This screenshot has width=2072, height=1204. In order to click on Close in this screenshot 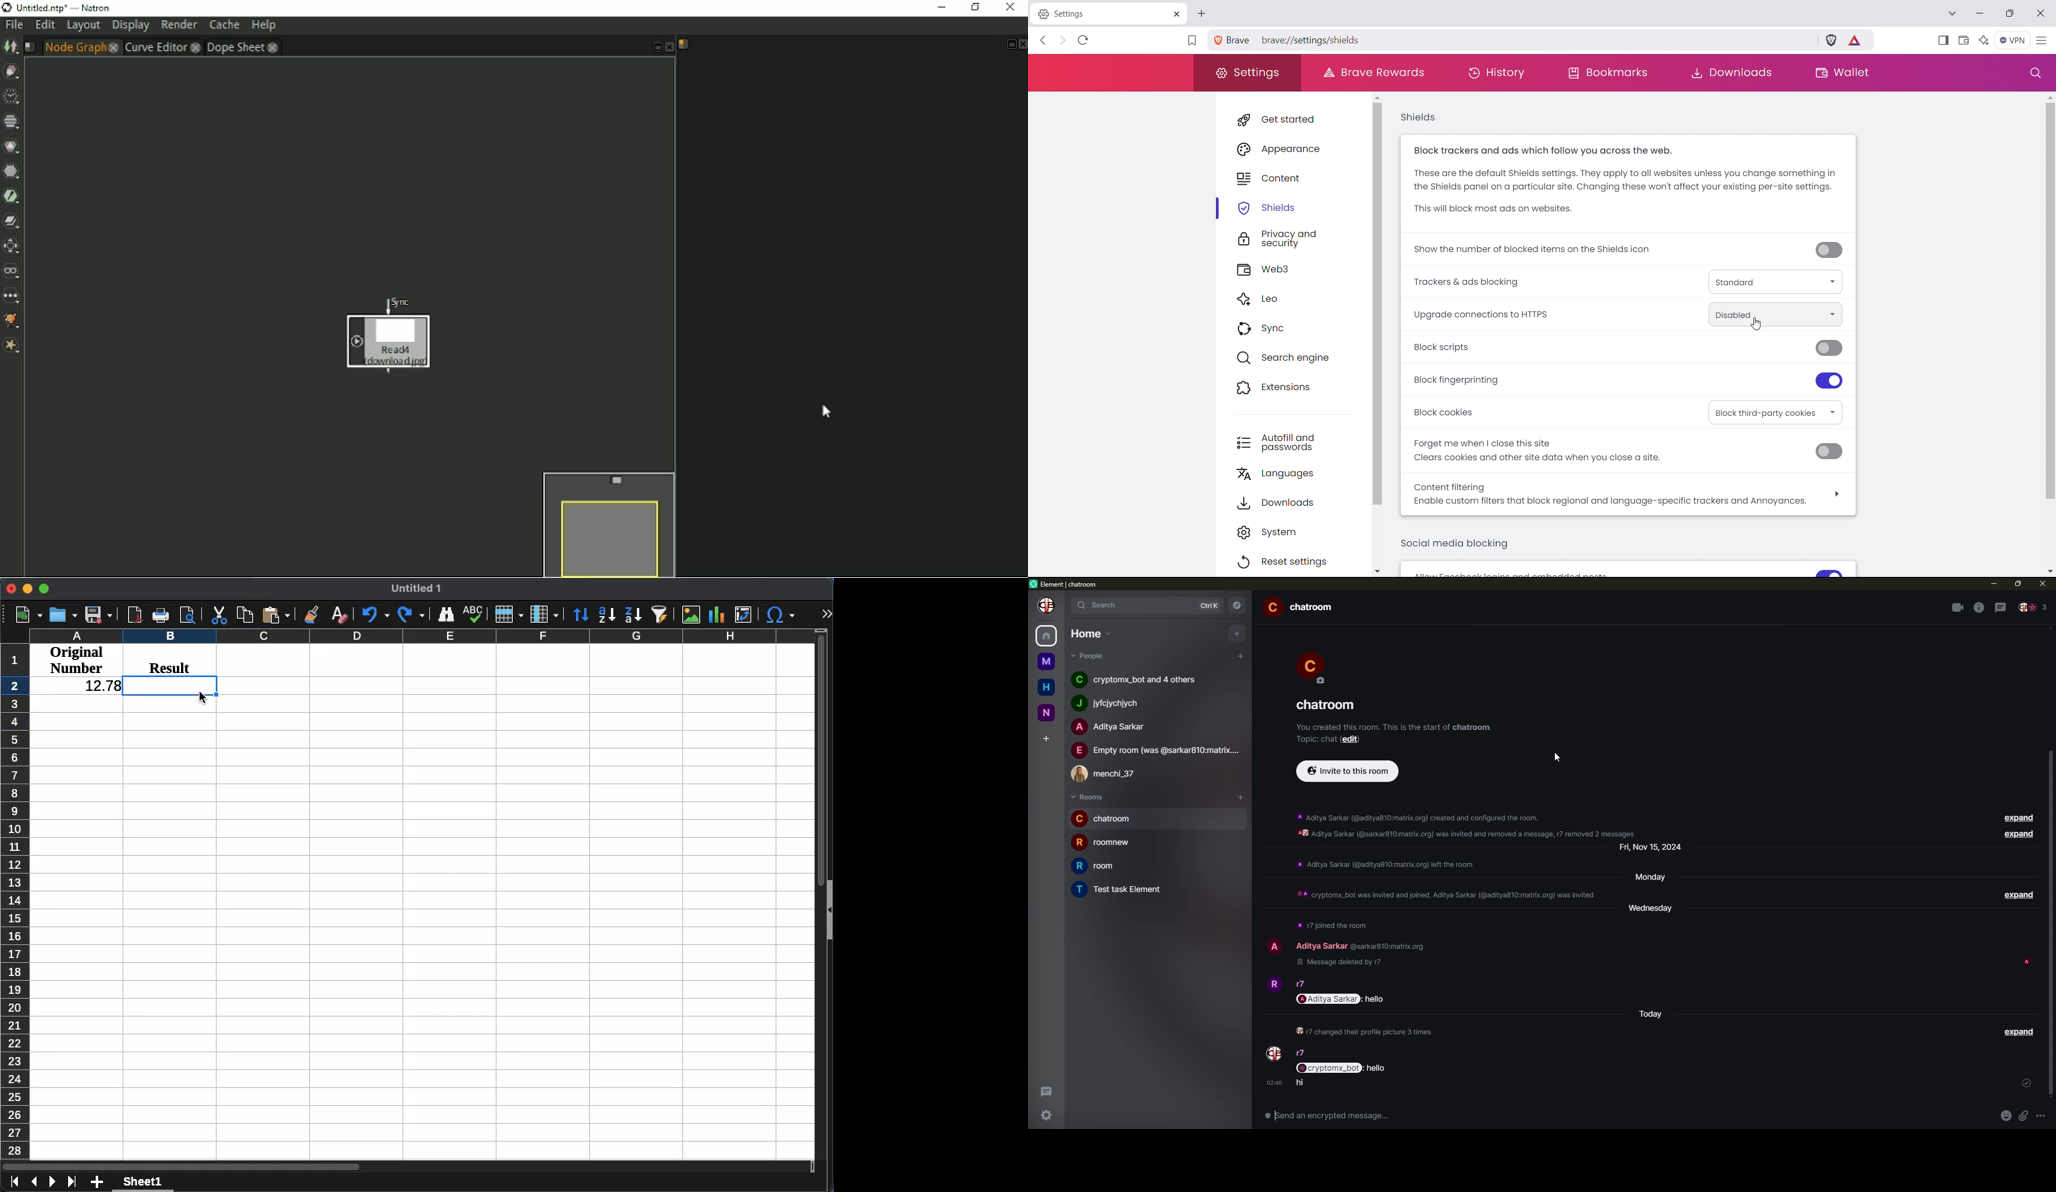, I will do `click(11, 589)`.